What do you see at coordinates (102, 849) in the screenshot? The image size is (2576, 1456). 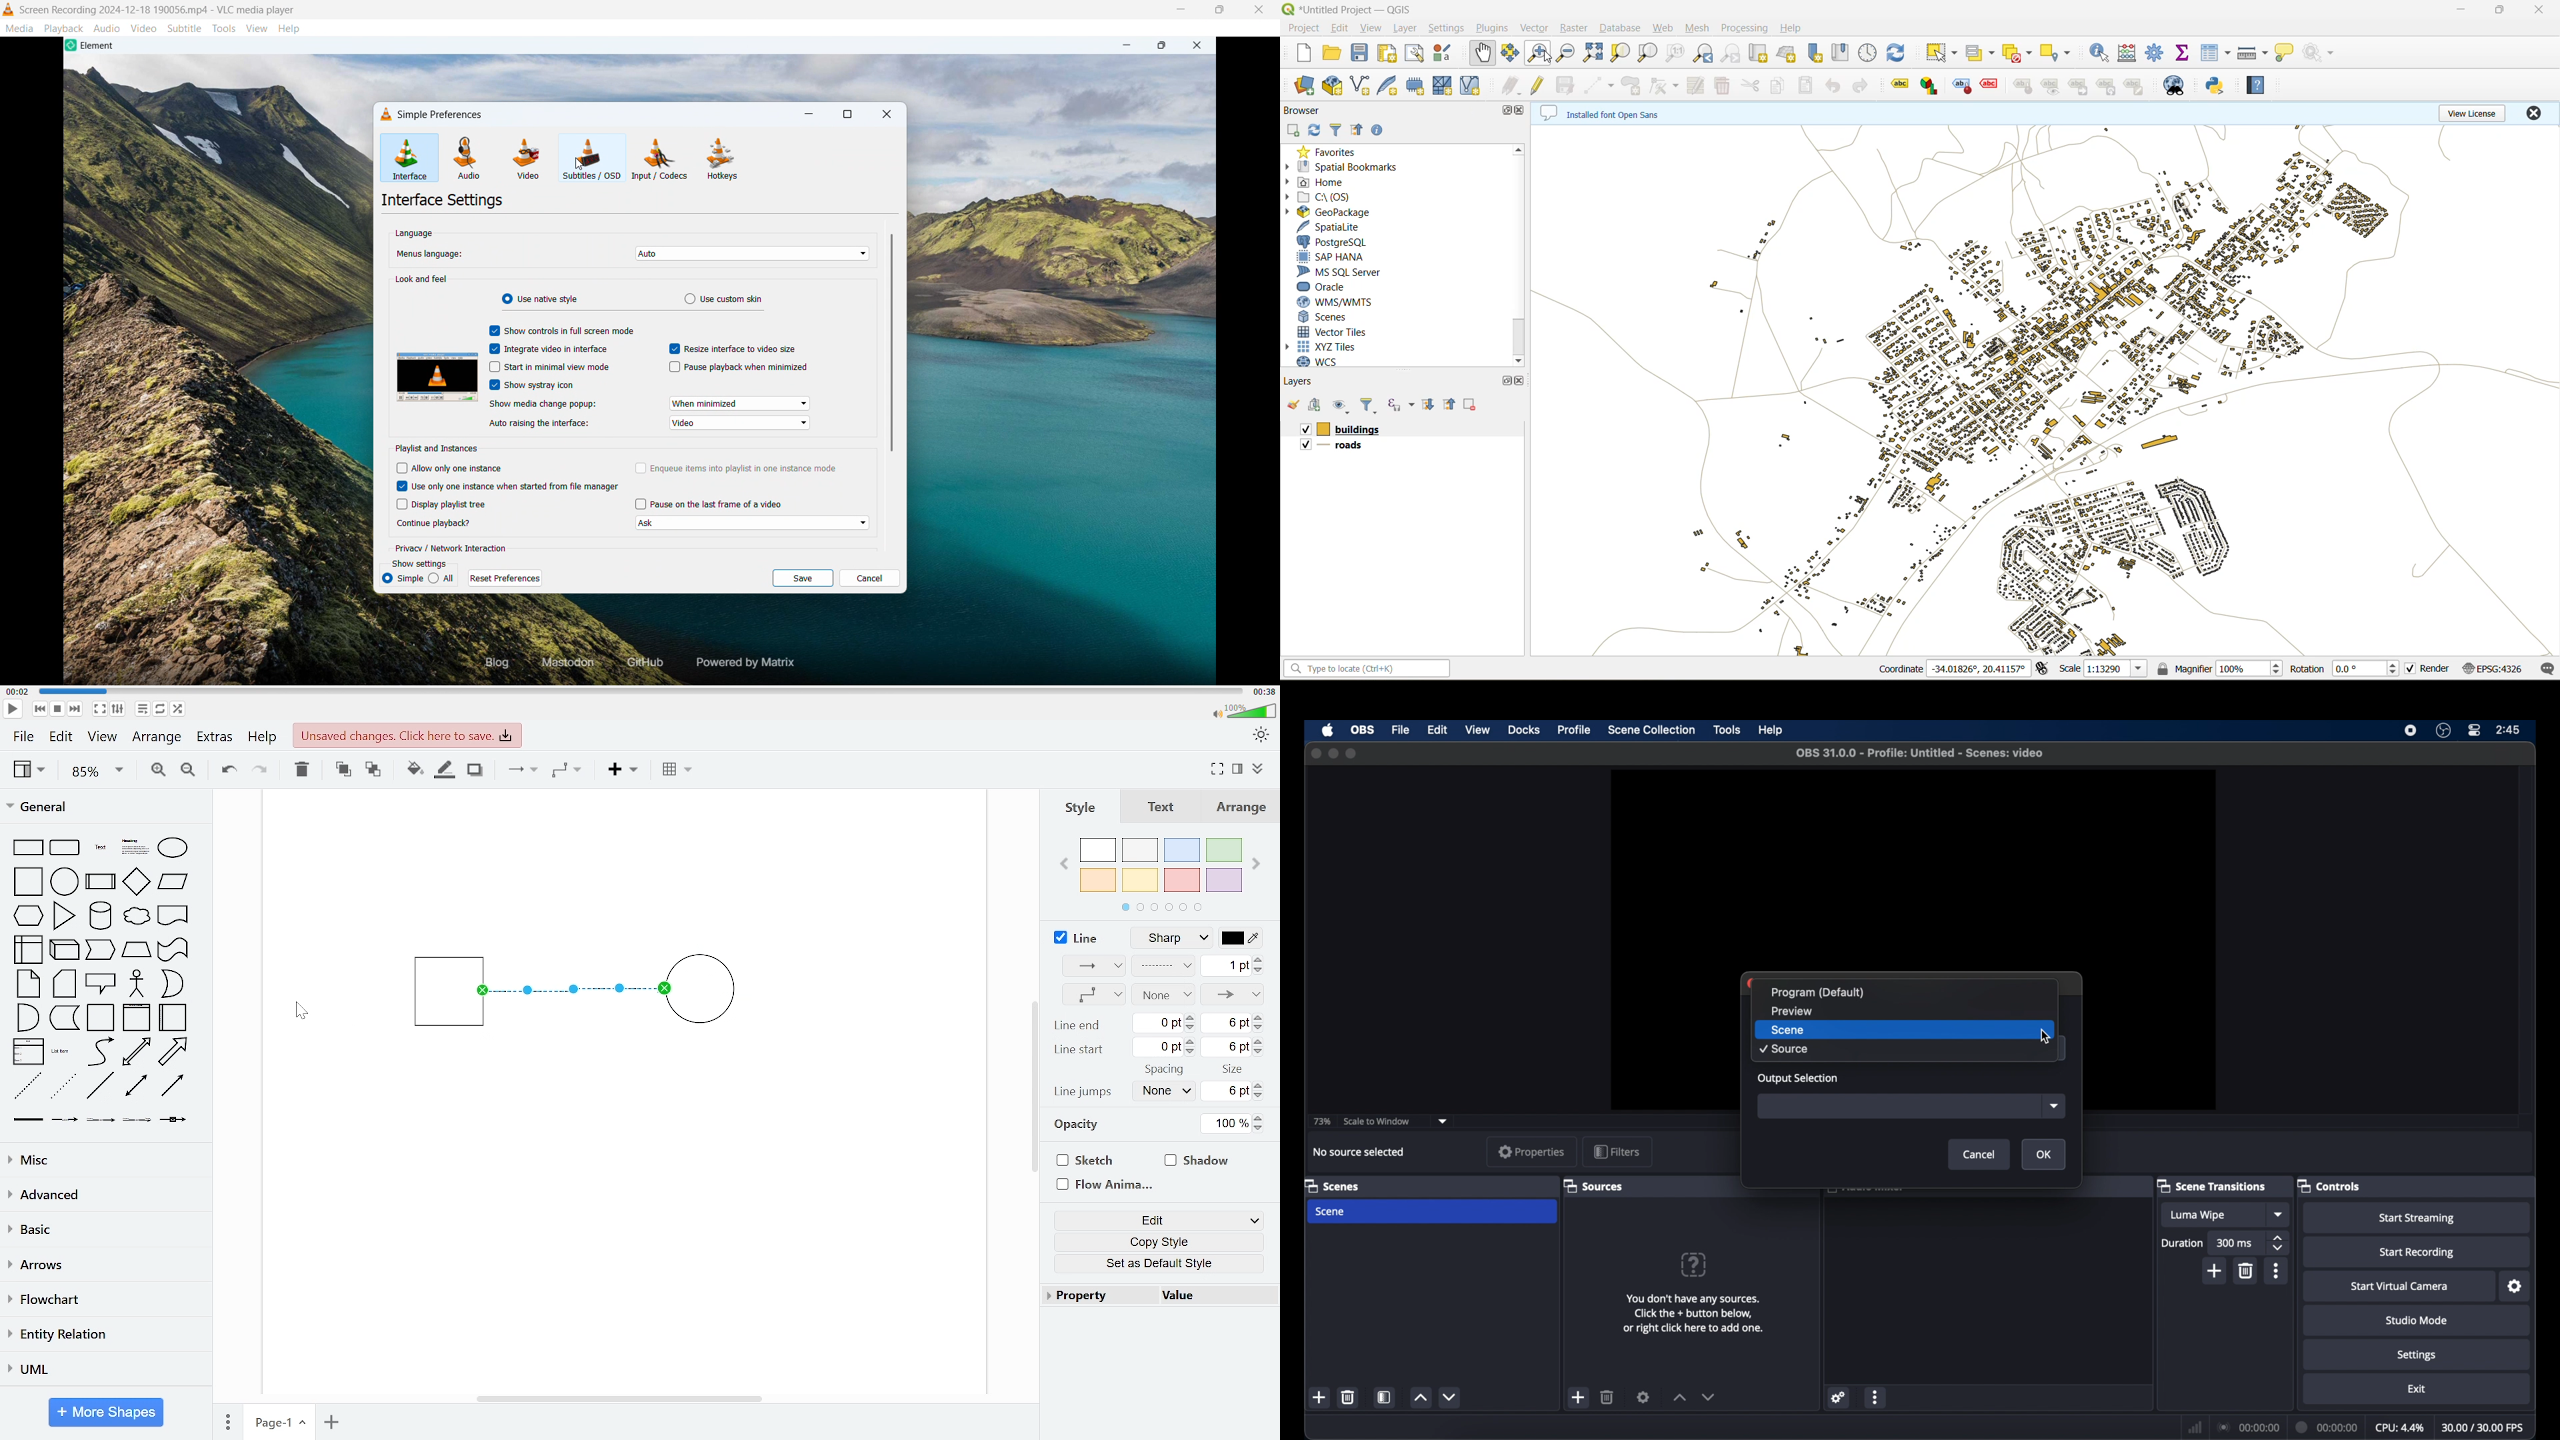 I see `text` at bounding box center [102, 849].